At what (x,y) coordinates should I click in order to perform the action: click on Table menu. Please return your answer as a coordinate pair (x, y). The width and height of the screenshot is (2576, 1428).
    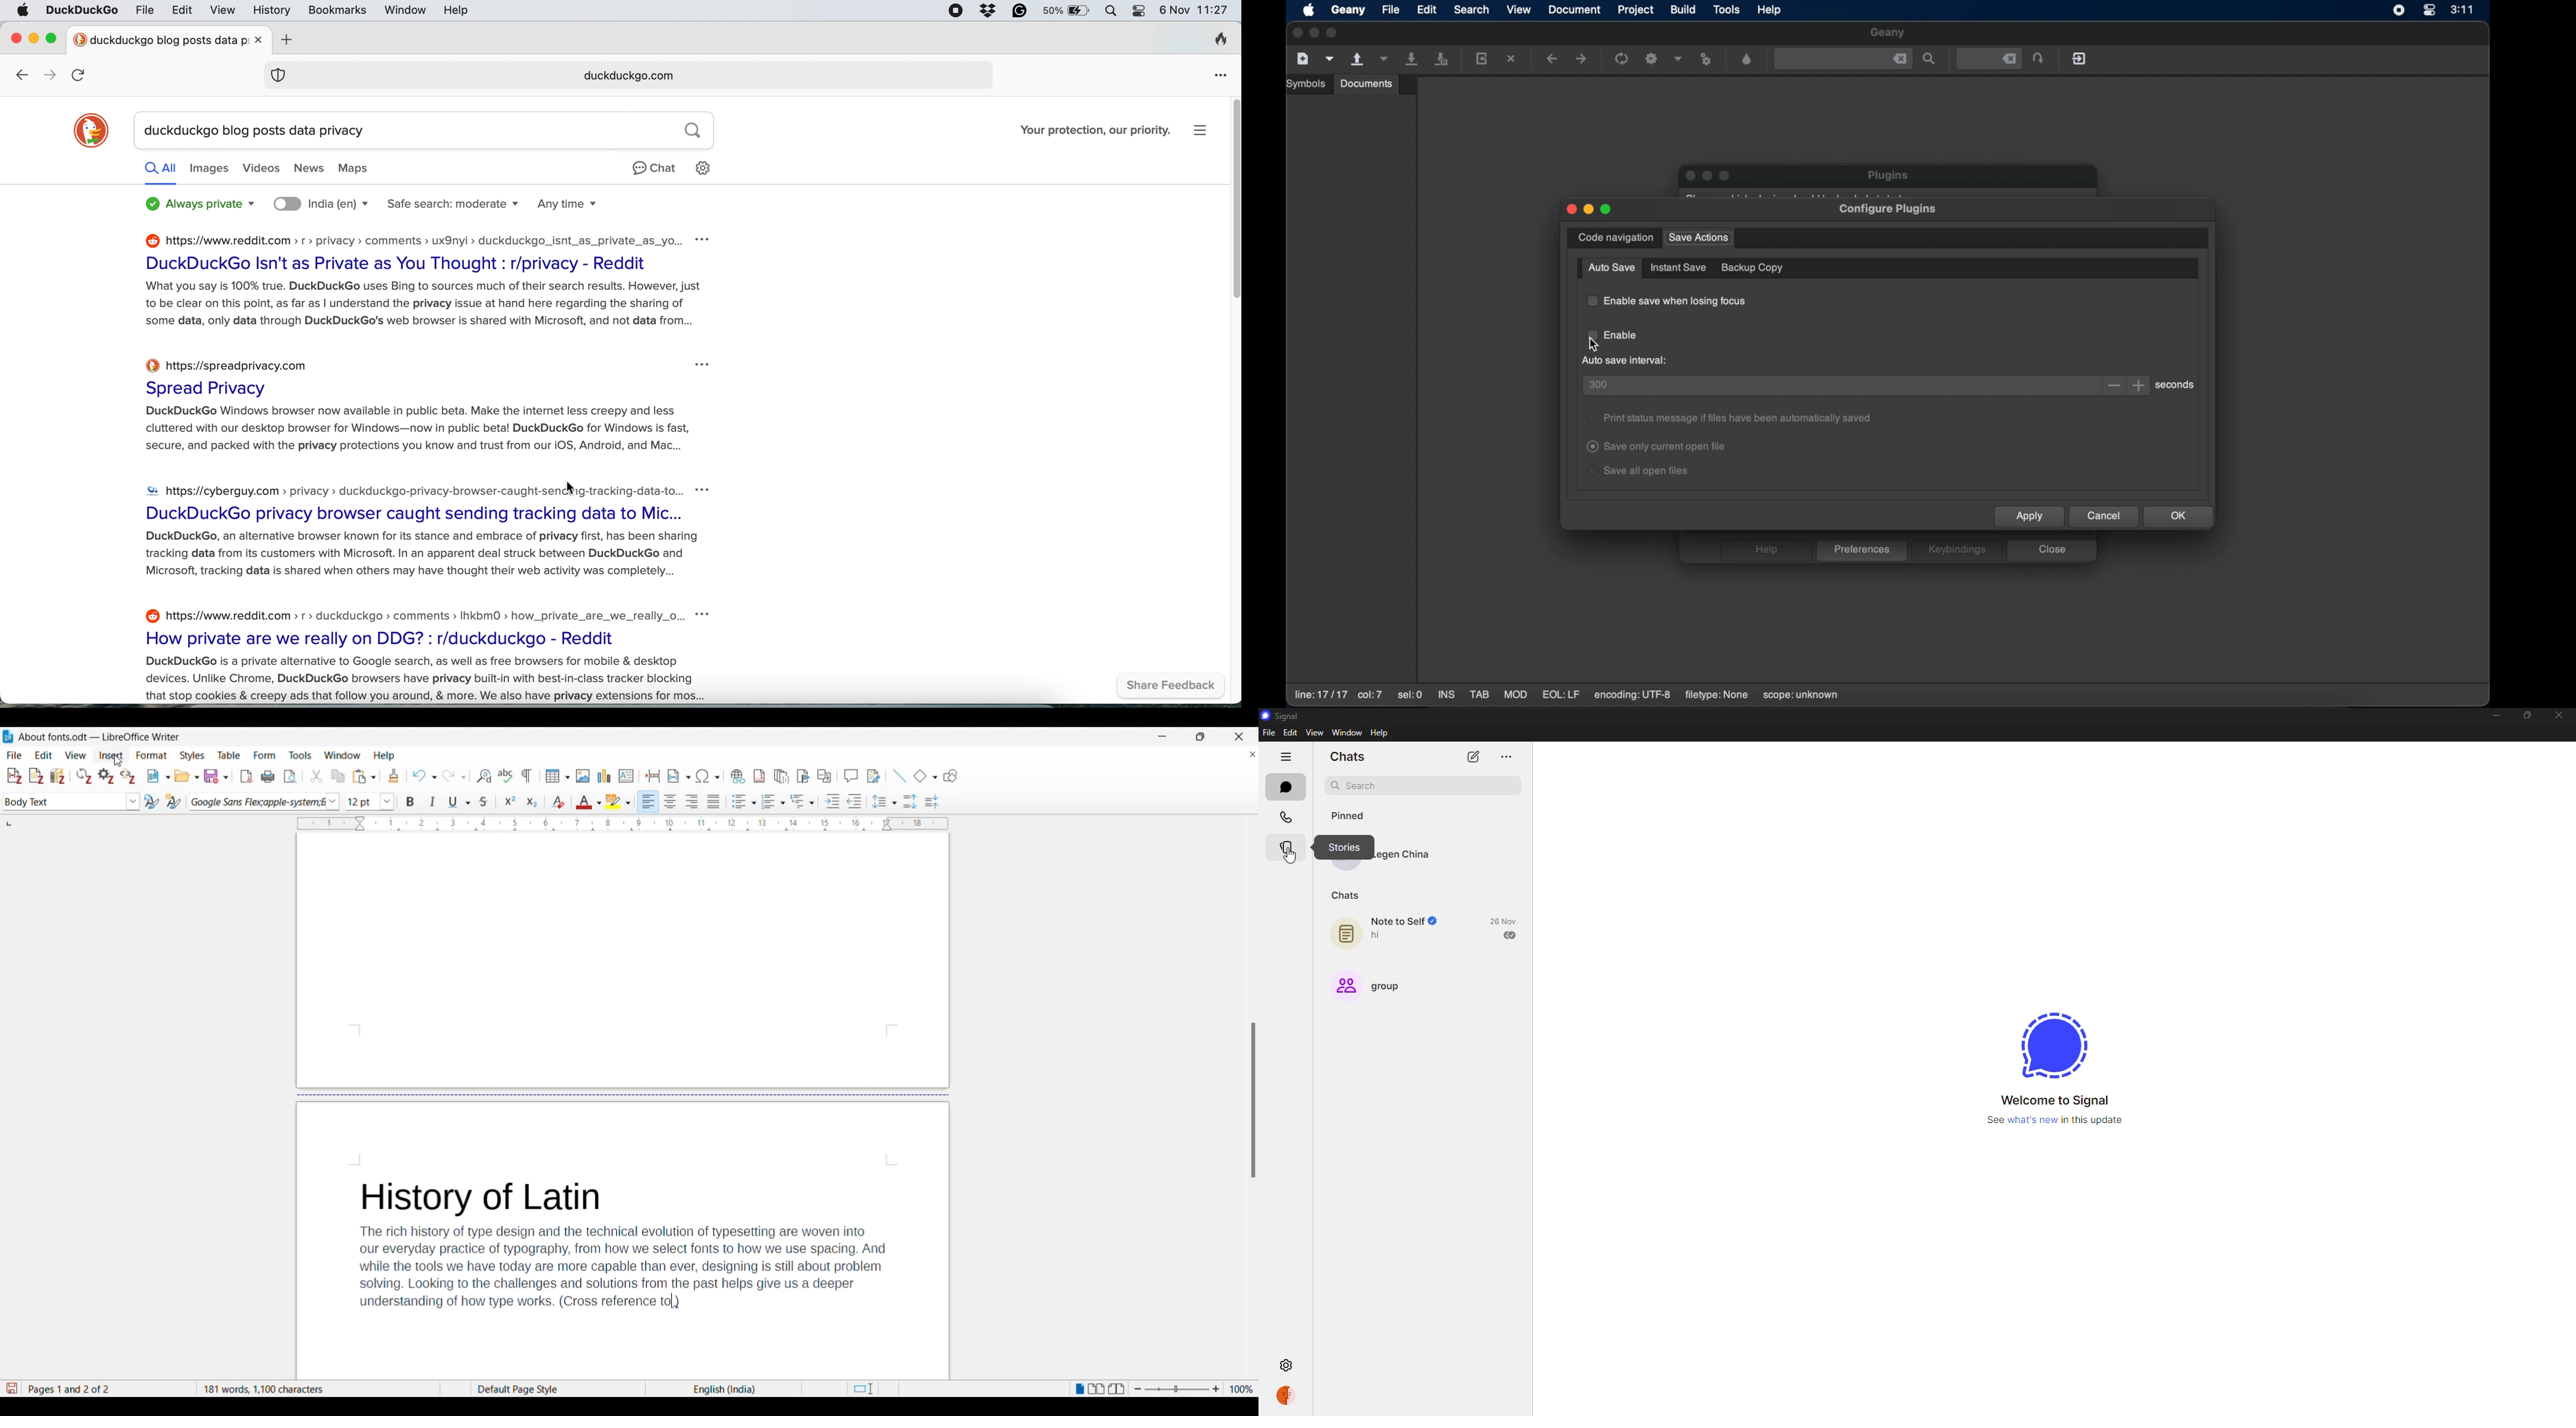
    Looking at the image, I should click on (229, 755).